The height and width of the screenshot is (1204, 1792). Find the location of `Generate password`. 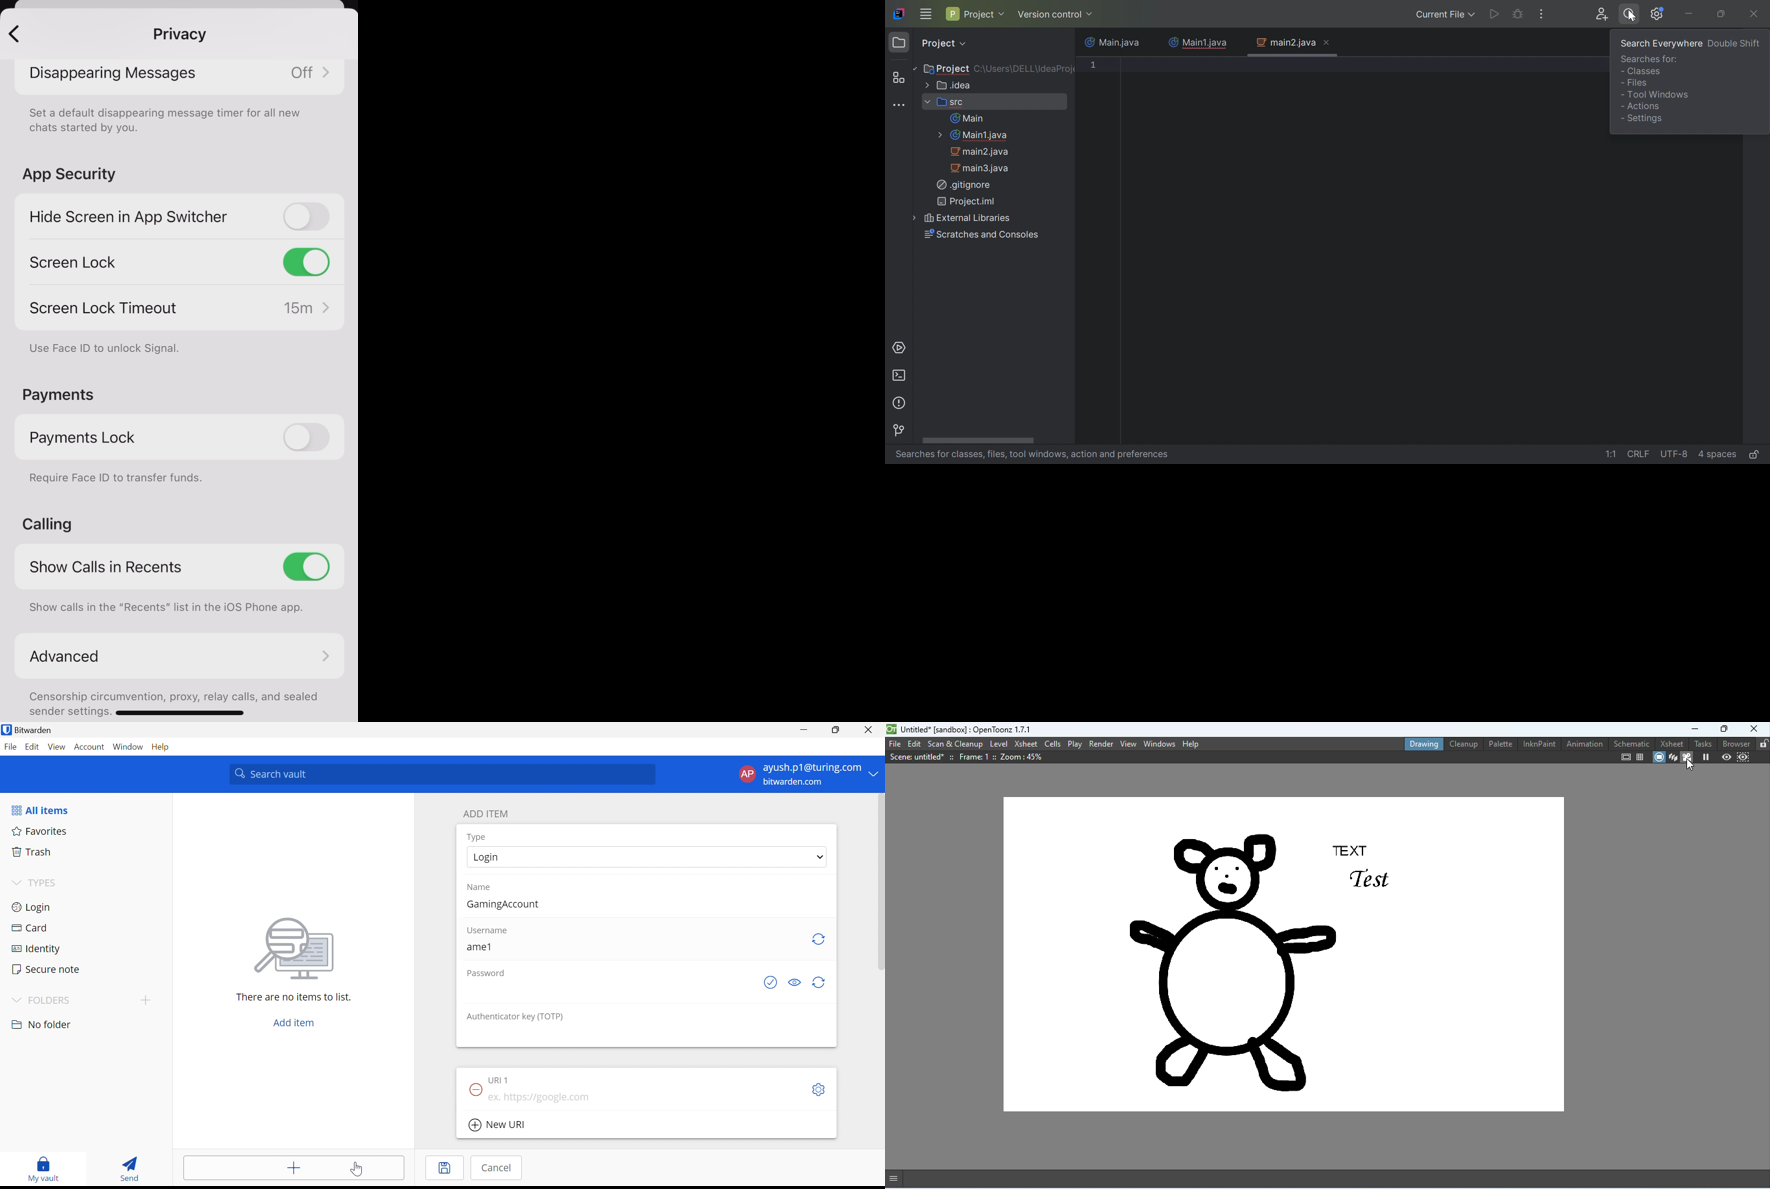

Generate password is located at coordinates (772, 983).